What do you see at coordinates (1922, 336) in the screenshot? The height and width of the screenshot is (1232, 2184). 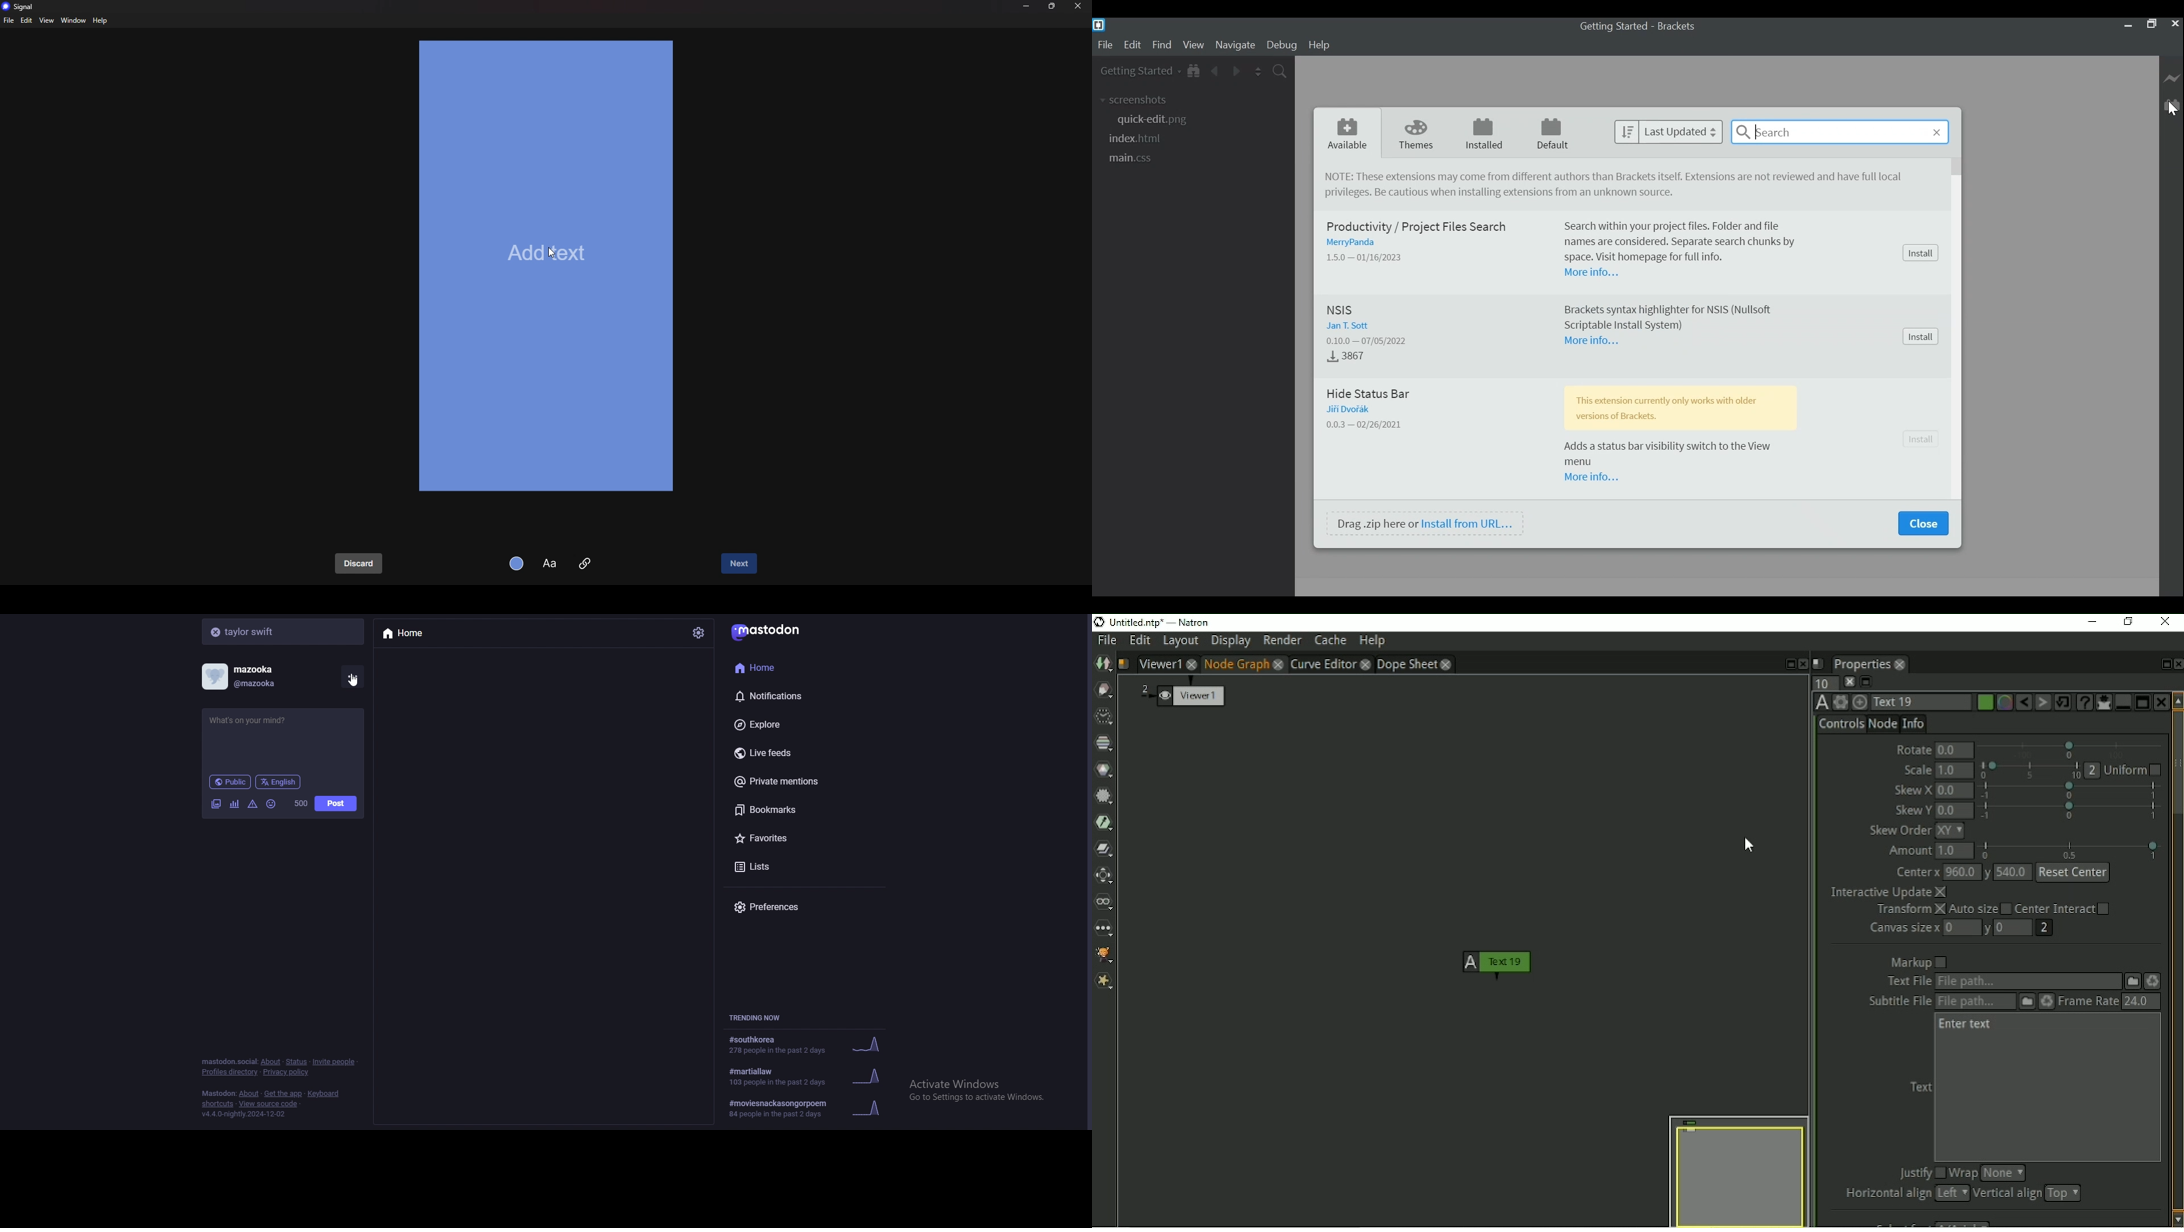 I see `Install` at bounding box center [1922, 336].